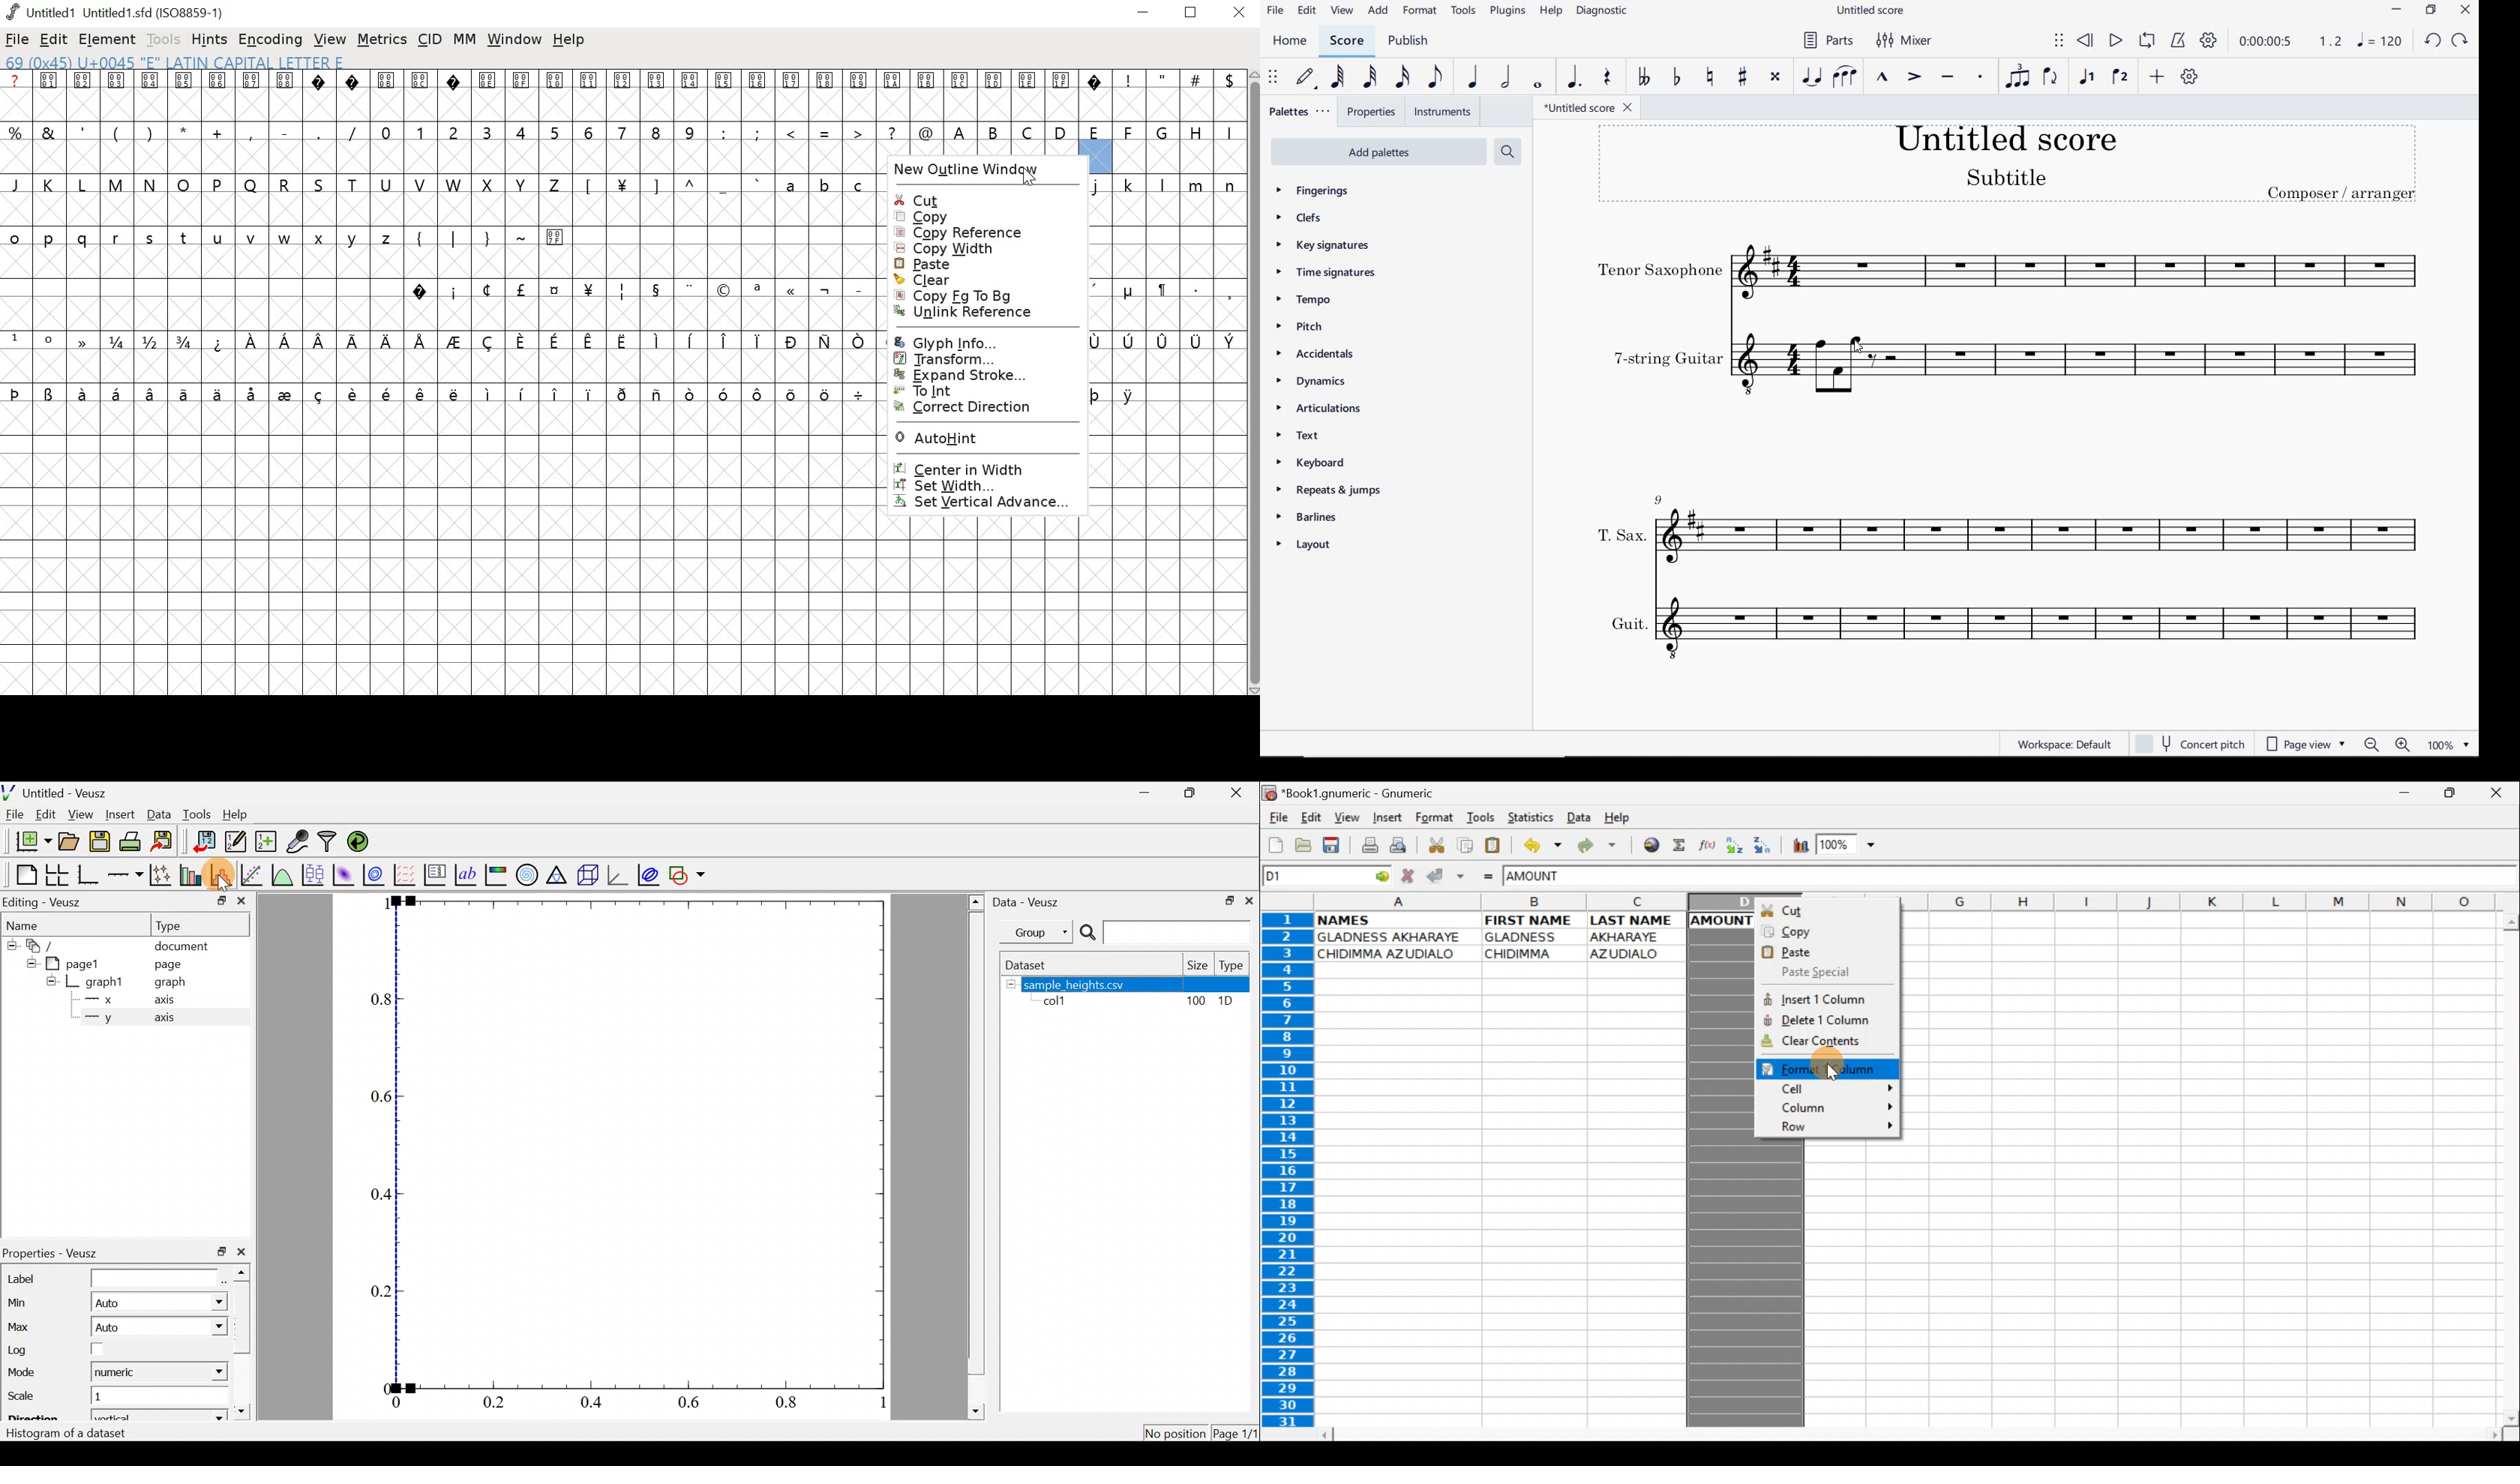 The width and height of the screenshot is (2520, 1484). I want to click on FLIP DIRECTION, so click(2050, 77).